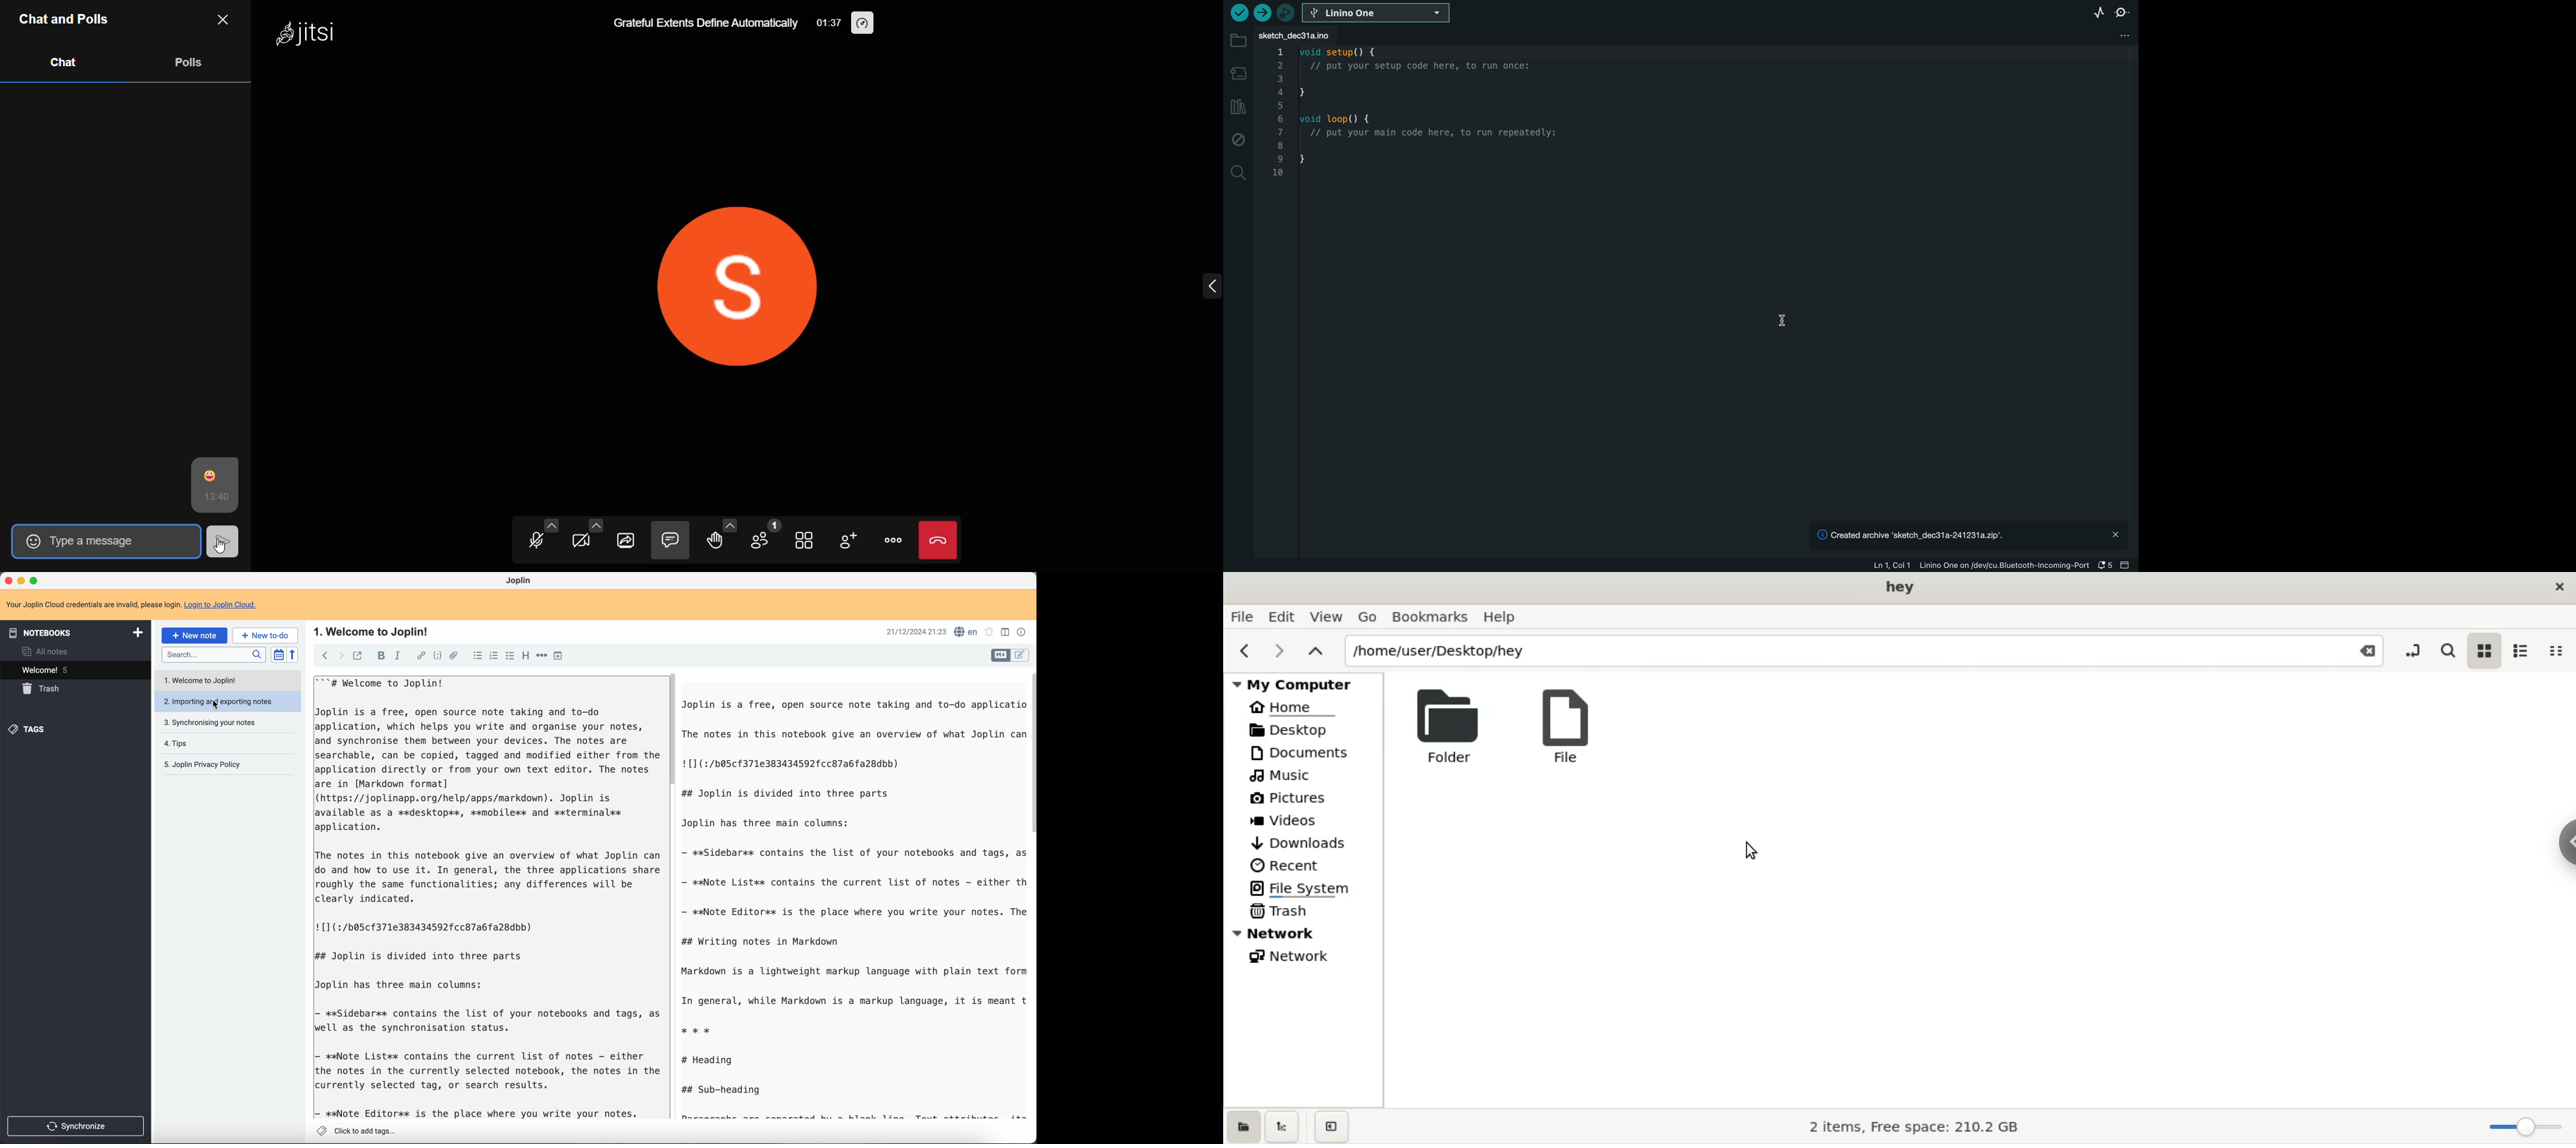 The width and height of the screenshot is (2576, 1148). What do you see at coordinates (2558, 590) in the screenshot?
I see `close` at bounding box center [2558, 590].